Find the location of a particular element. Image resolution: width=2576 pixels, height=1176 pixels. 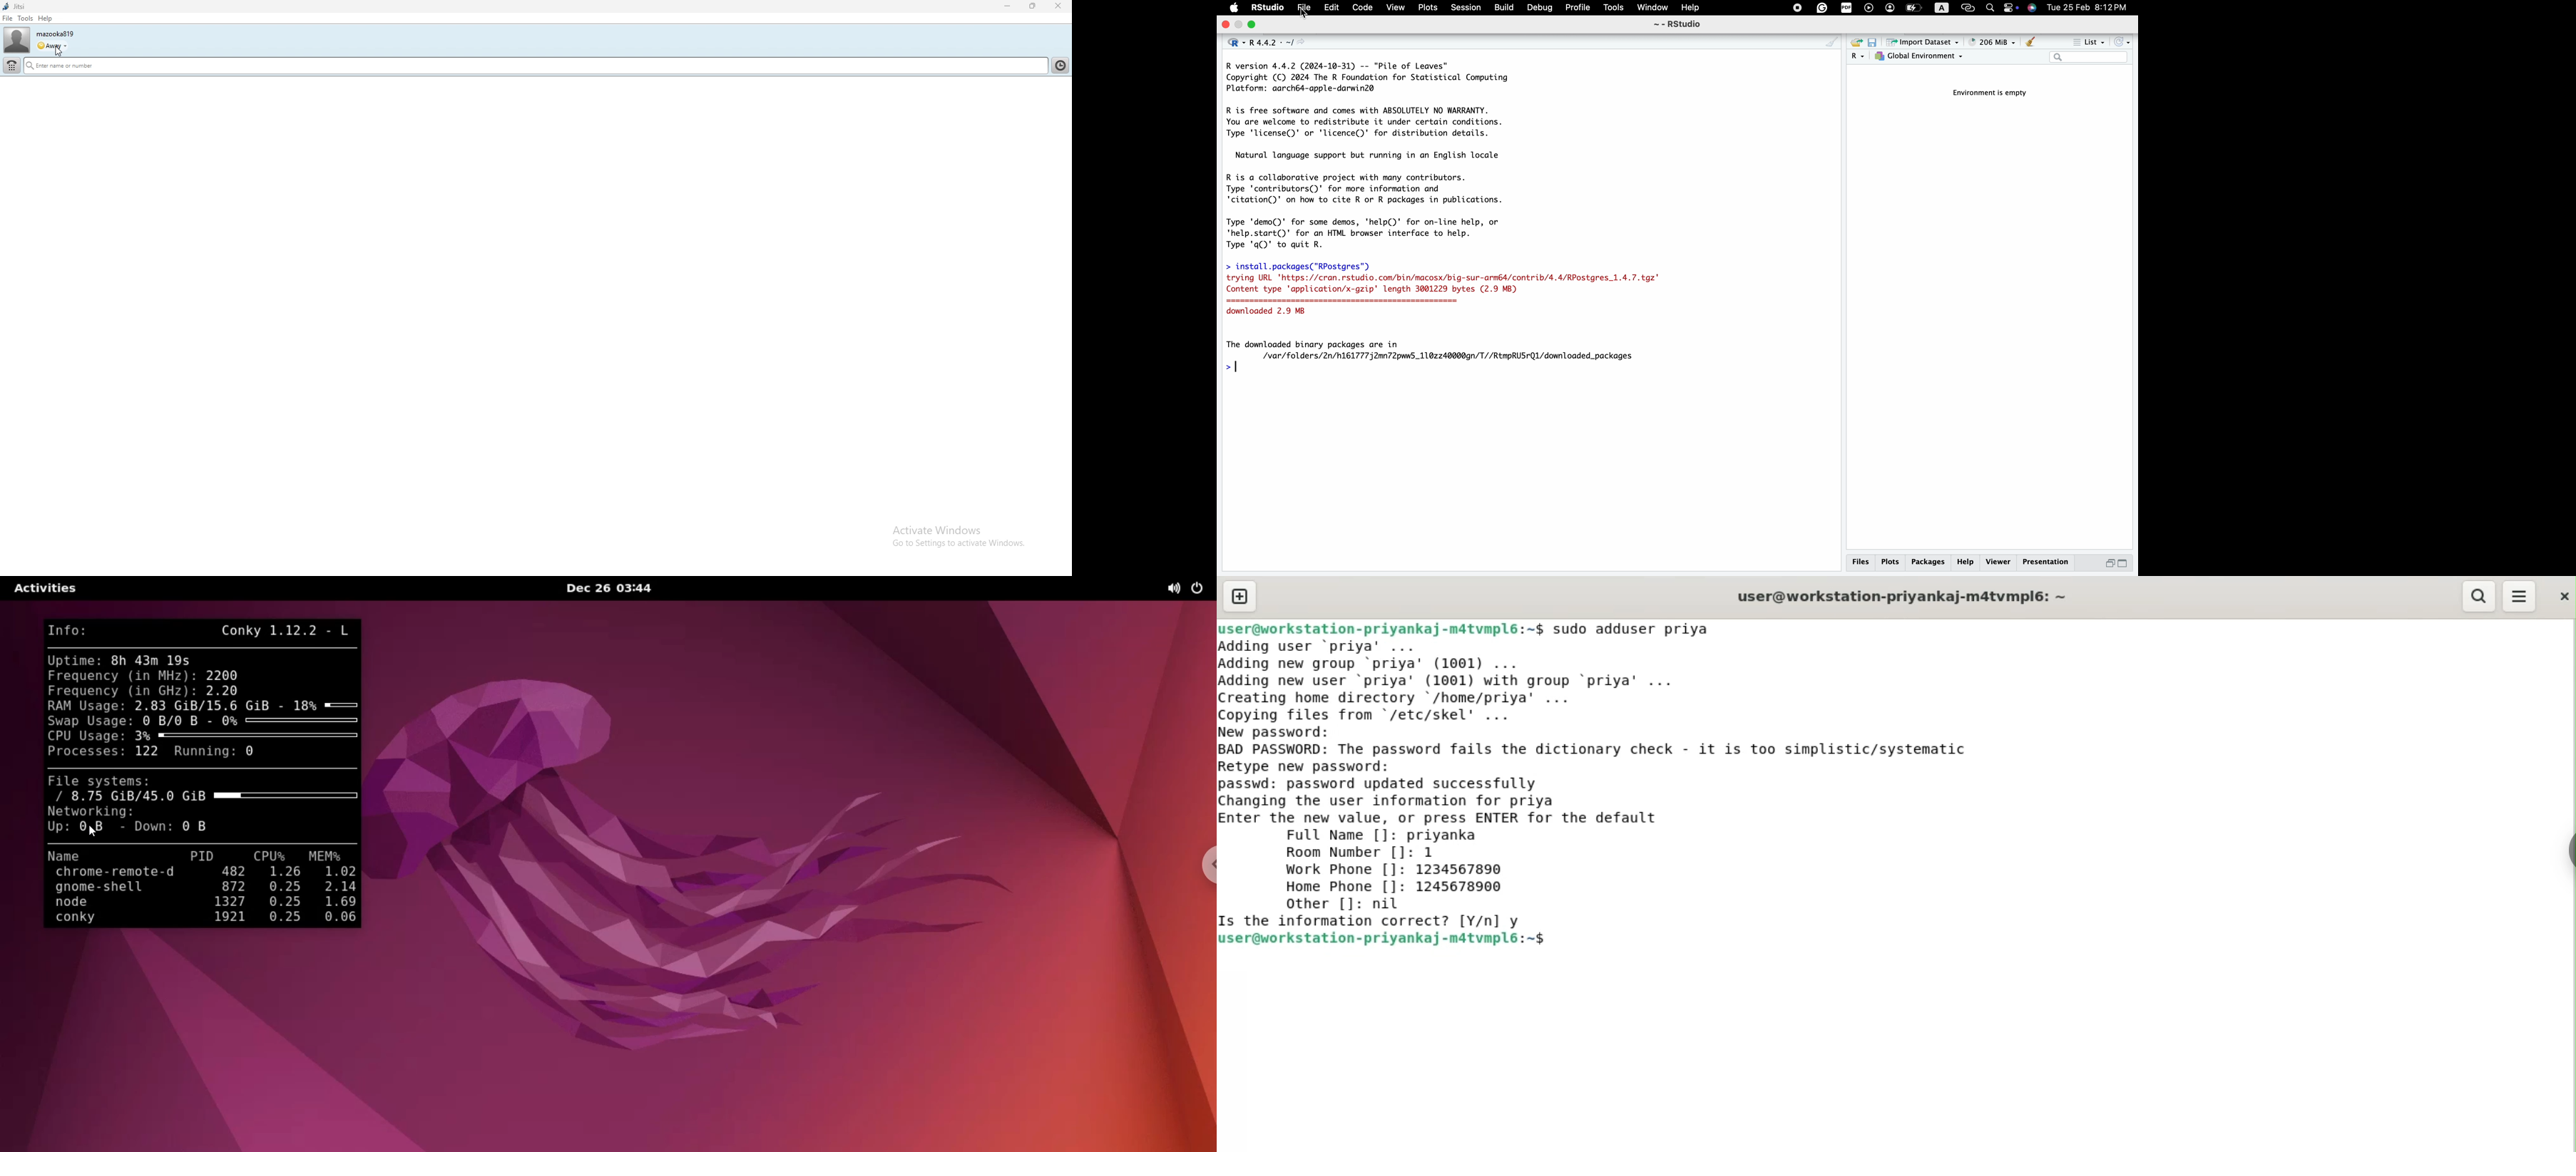

R 4.4.2 . ~/ is located at coordinates (1272, 42).